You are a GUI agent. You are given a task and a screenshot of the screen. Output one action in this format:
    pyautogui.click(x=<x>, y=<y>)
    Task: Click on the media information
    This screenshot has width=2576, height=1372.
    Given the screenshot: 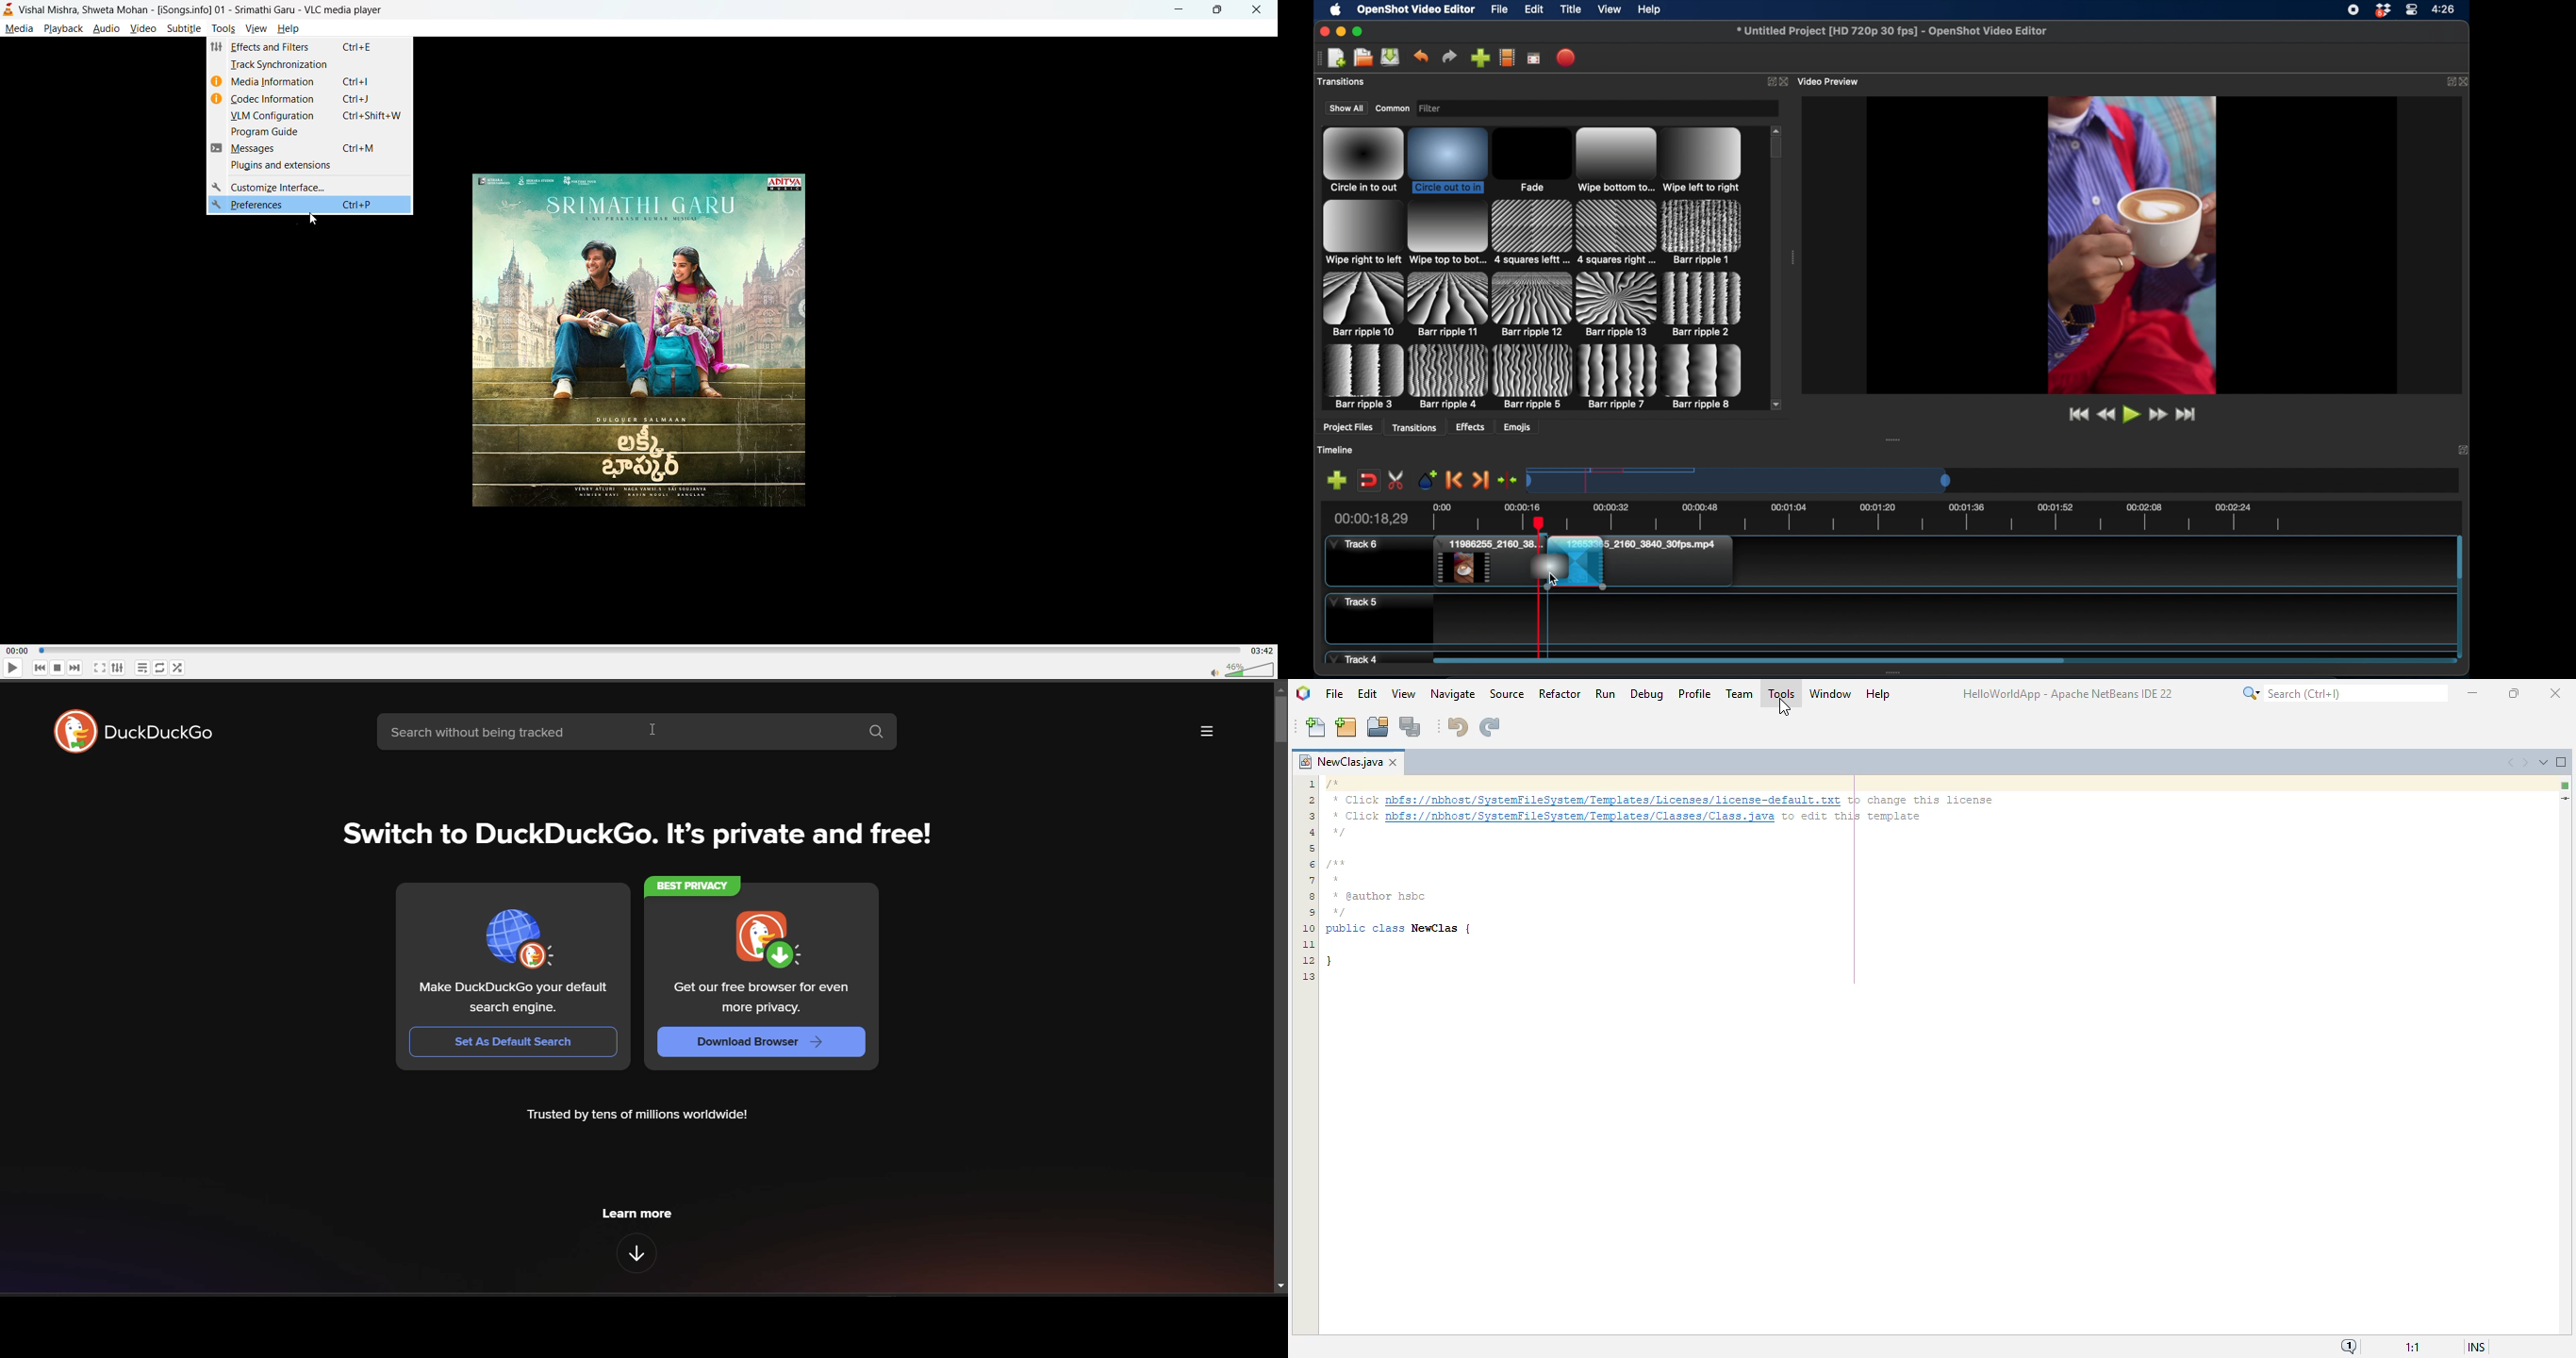 What is the action you would take?
    pyautogui.click(x=275, y=82)
    